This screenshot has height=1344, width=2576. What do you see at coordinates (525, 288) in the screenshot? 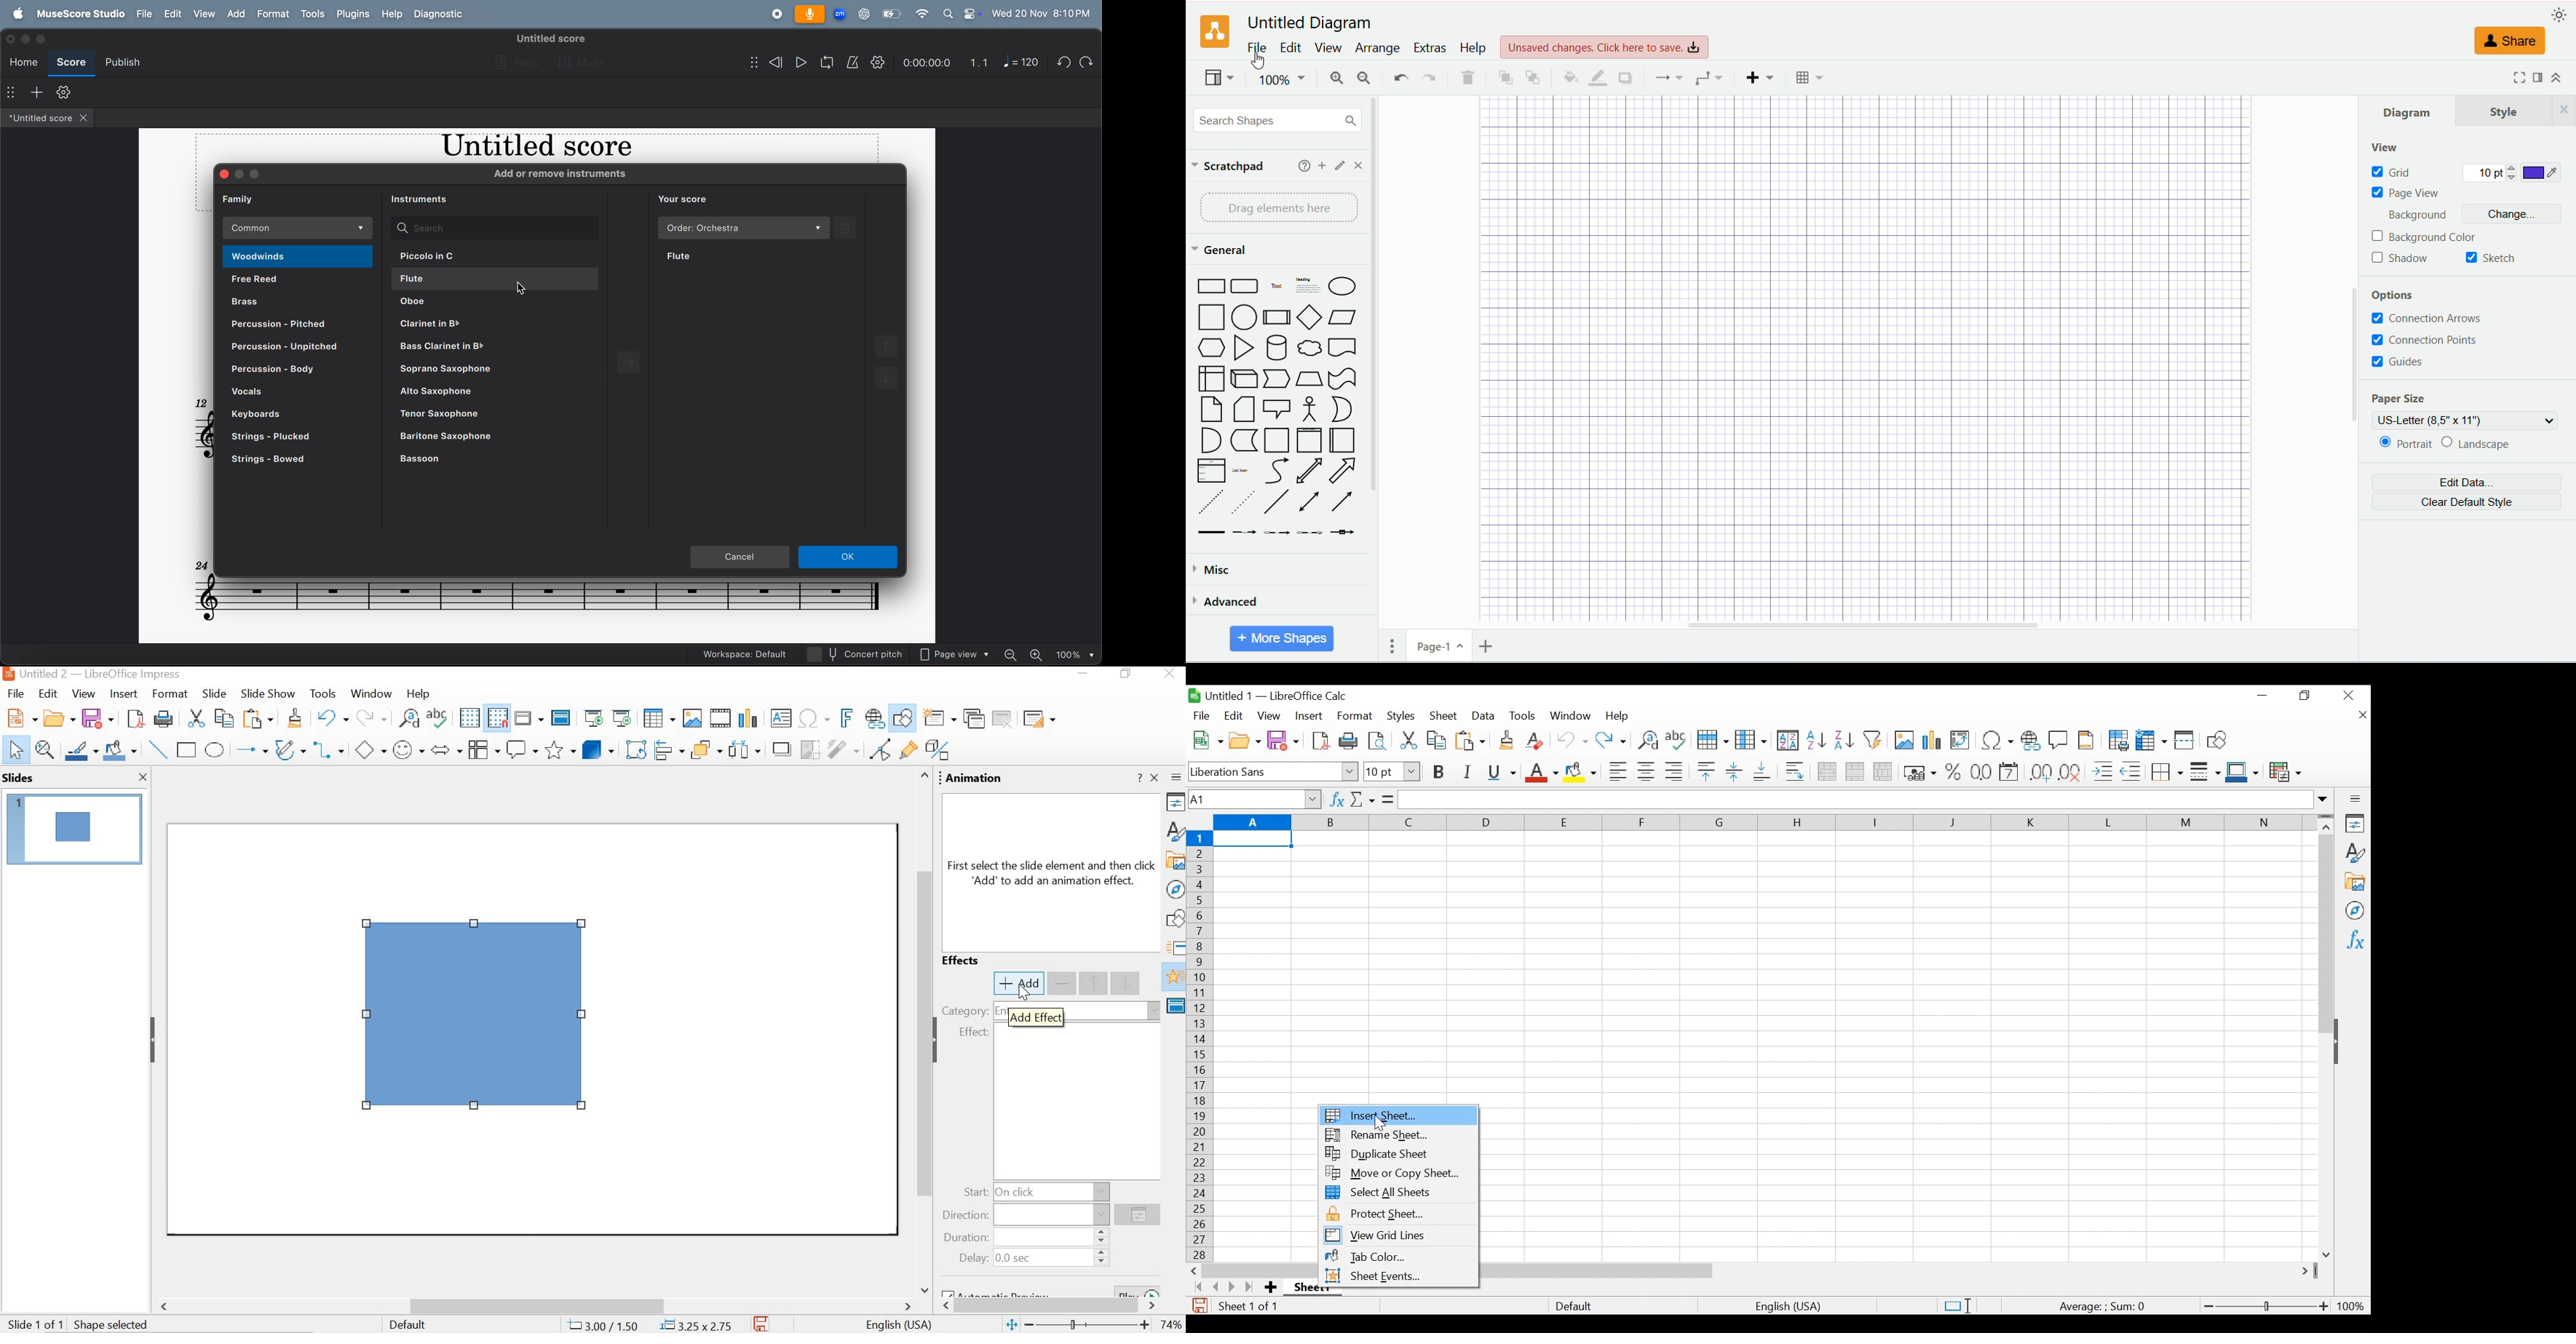
I see `cursor` at bounding box center [525, 288].